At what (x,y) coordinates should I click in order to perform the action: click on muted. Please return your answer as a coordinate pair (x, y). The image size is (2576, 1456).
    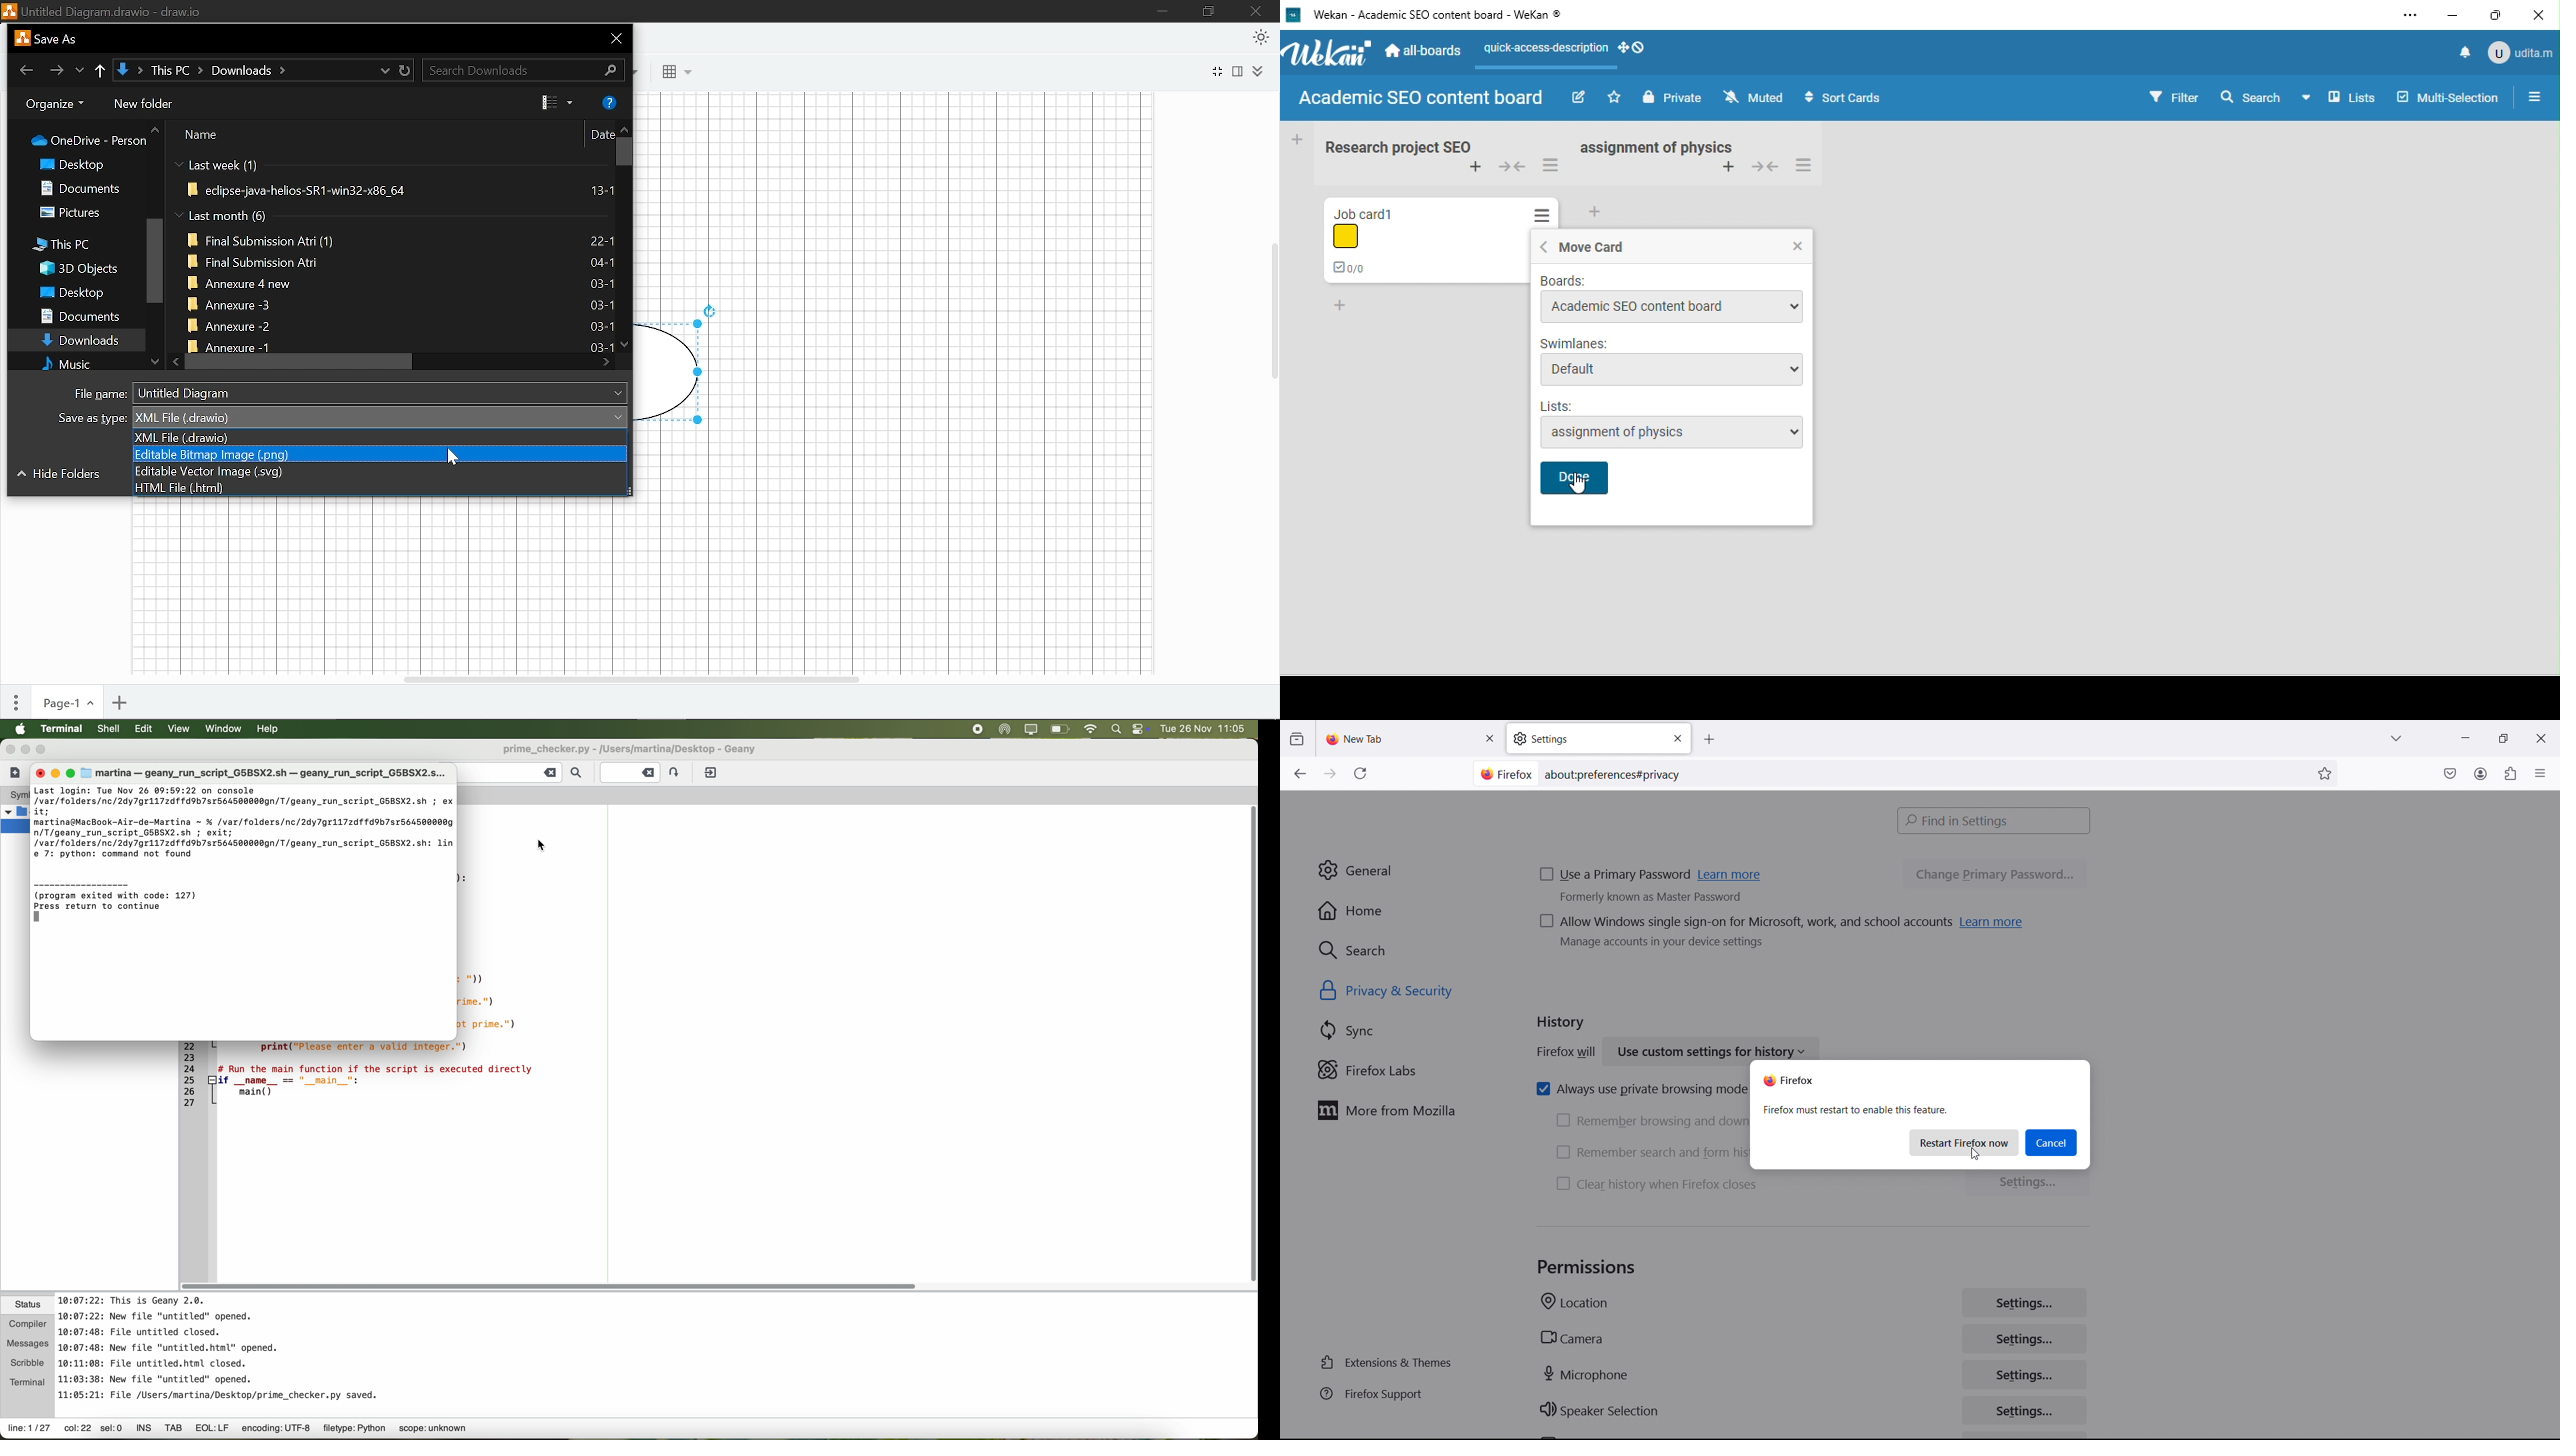
    Looking at the image, I should click on (1758, 98).